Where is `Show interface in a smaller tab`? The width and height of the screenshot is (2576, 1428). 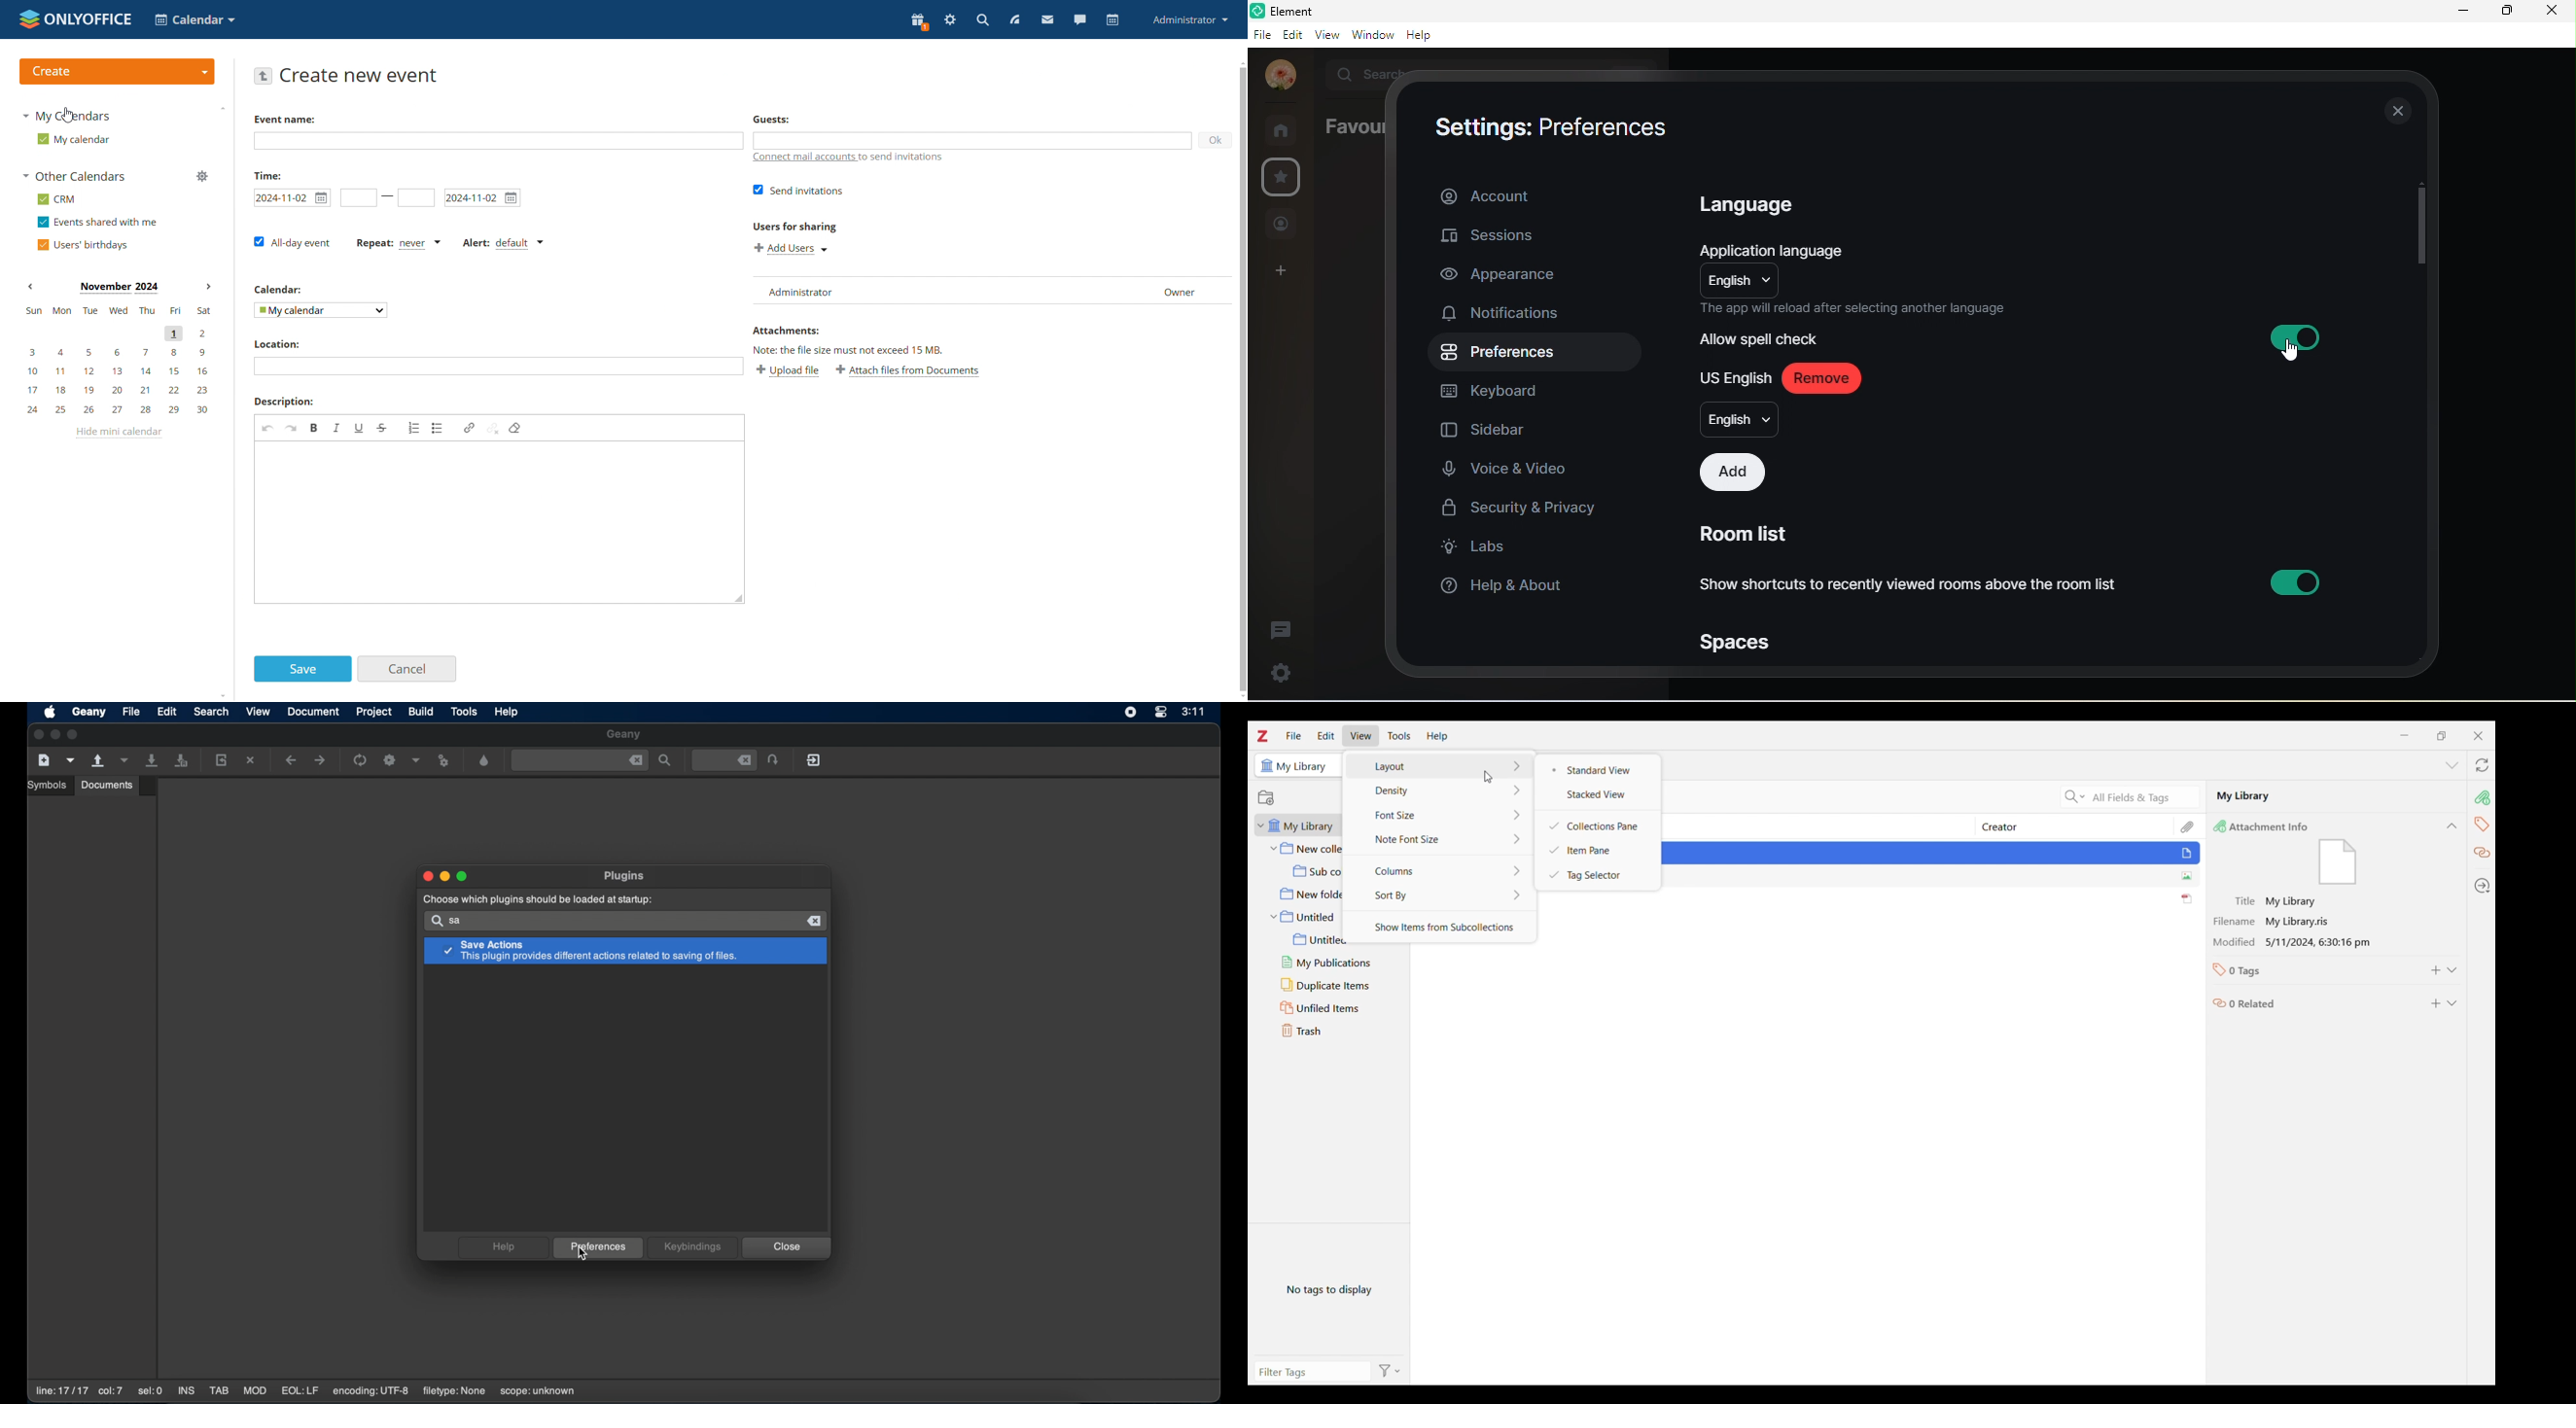 Show interface in a smaller tab is located at coordinates (2443, 736).